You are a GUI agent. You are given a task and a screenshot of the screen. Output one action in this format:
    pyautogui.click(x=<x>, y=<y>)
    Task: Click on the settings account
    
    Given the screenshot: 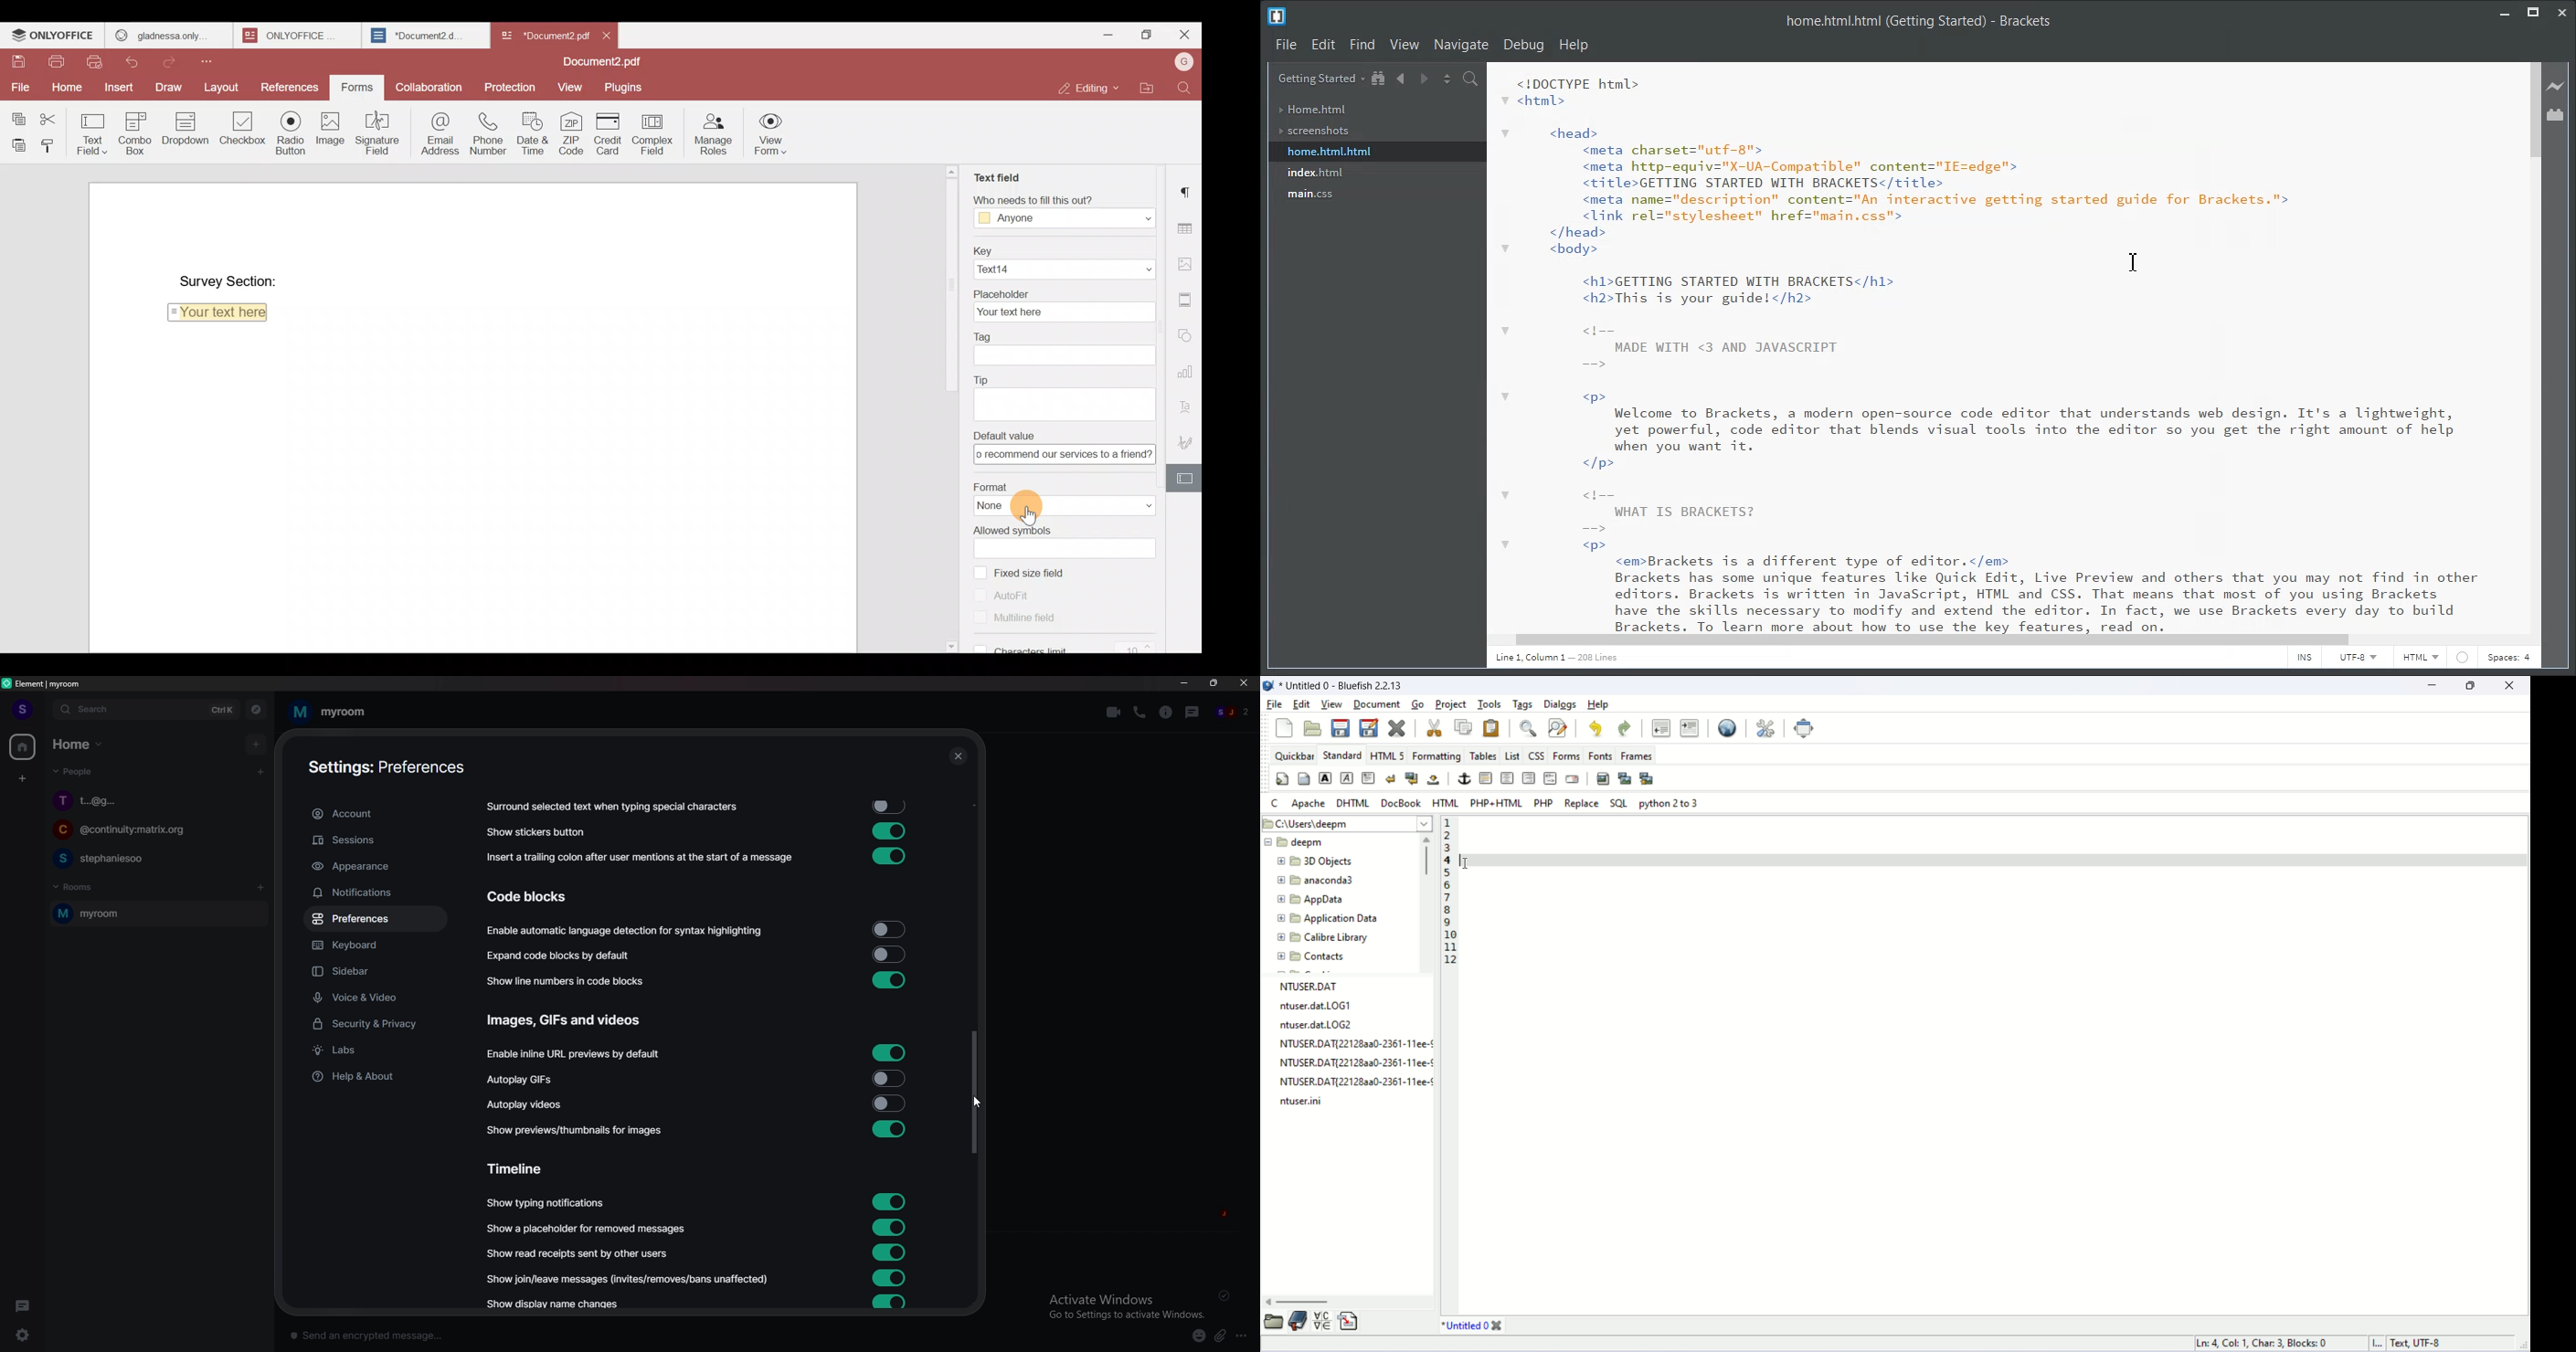 What is the action you would take?
    pyautogui.click(x=381, y=769)
    